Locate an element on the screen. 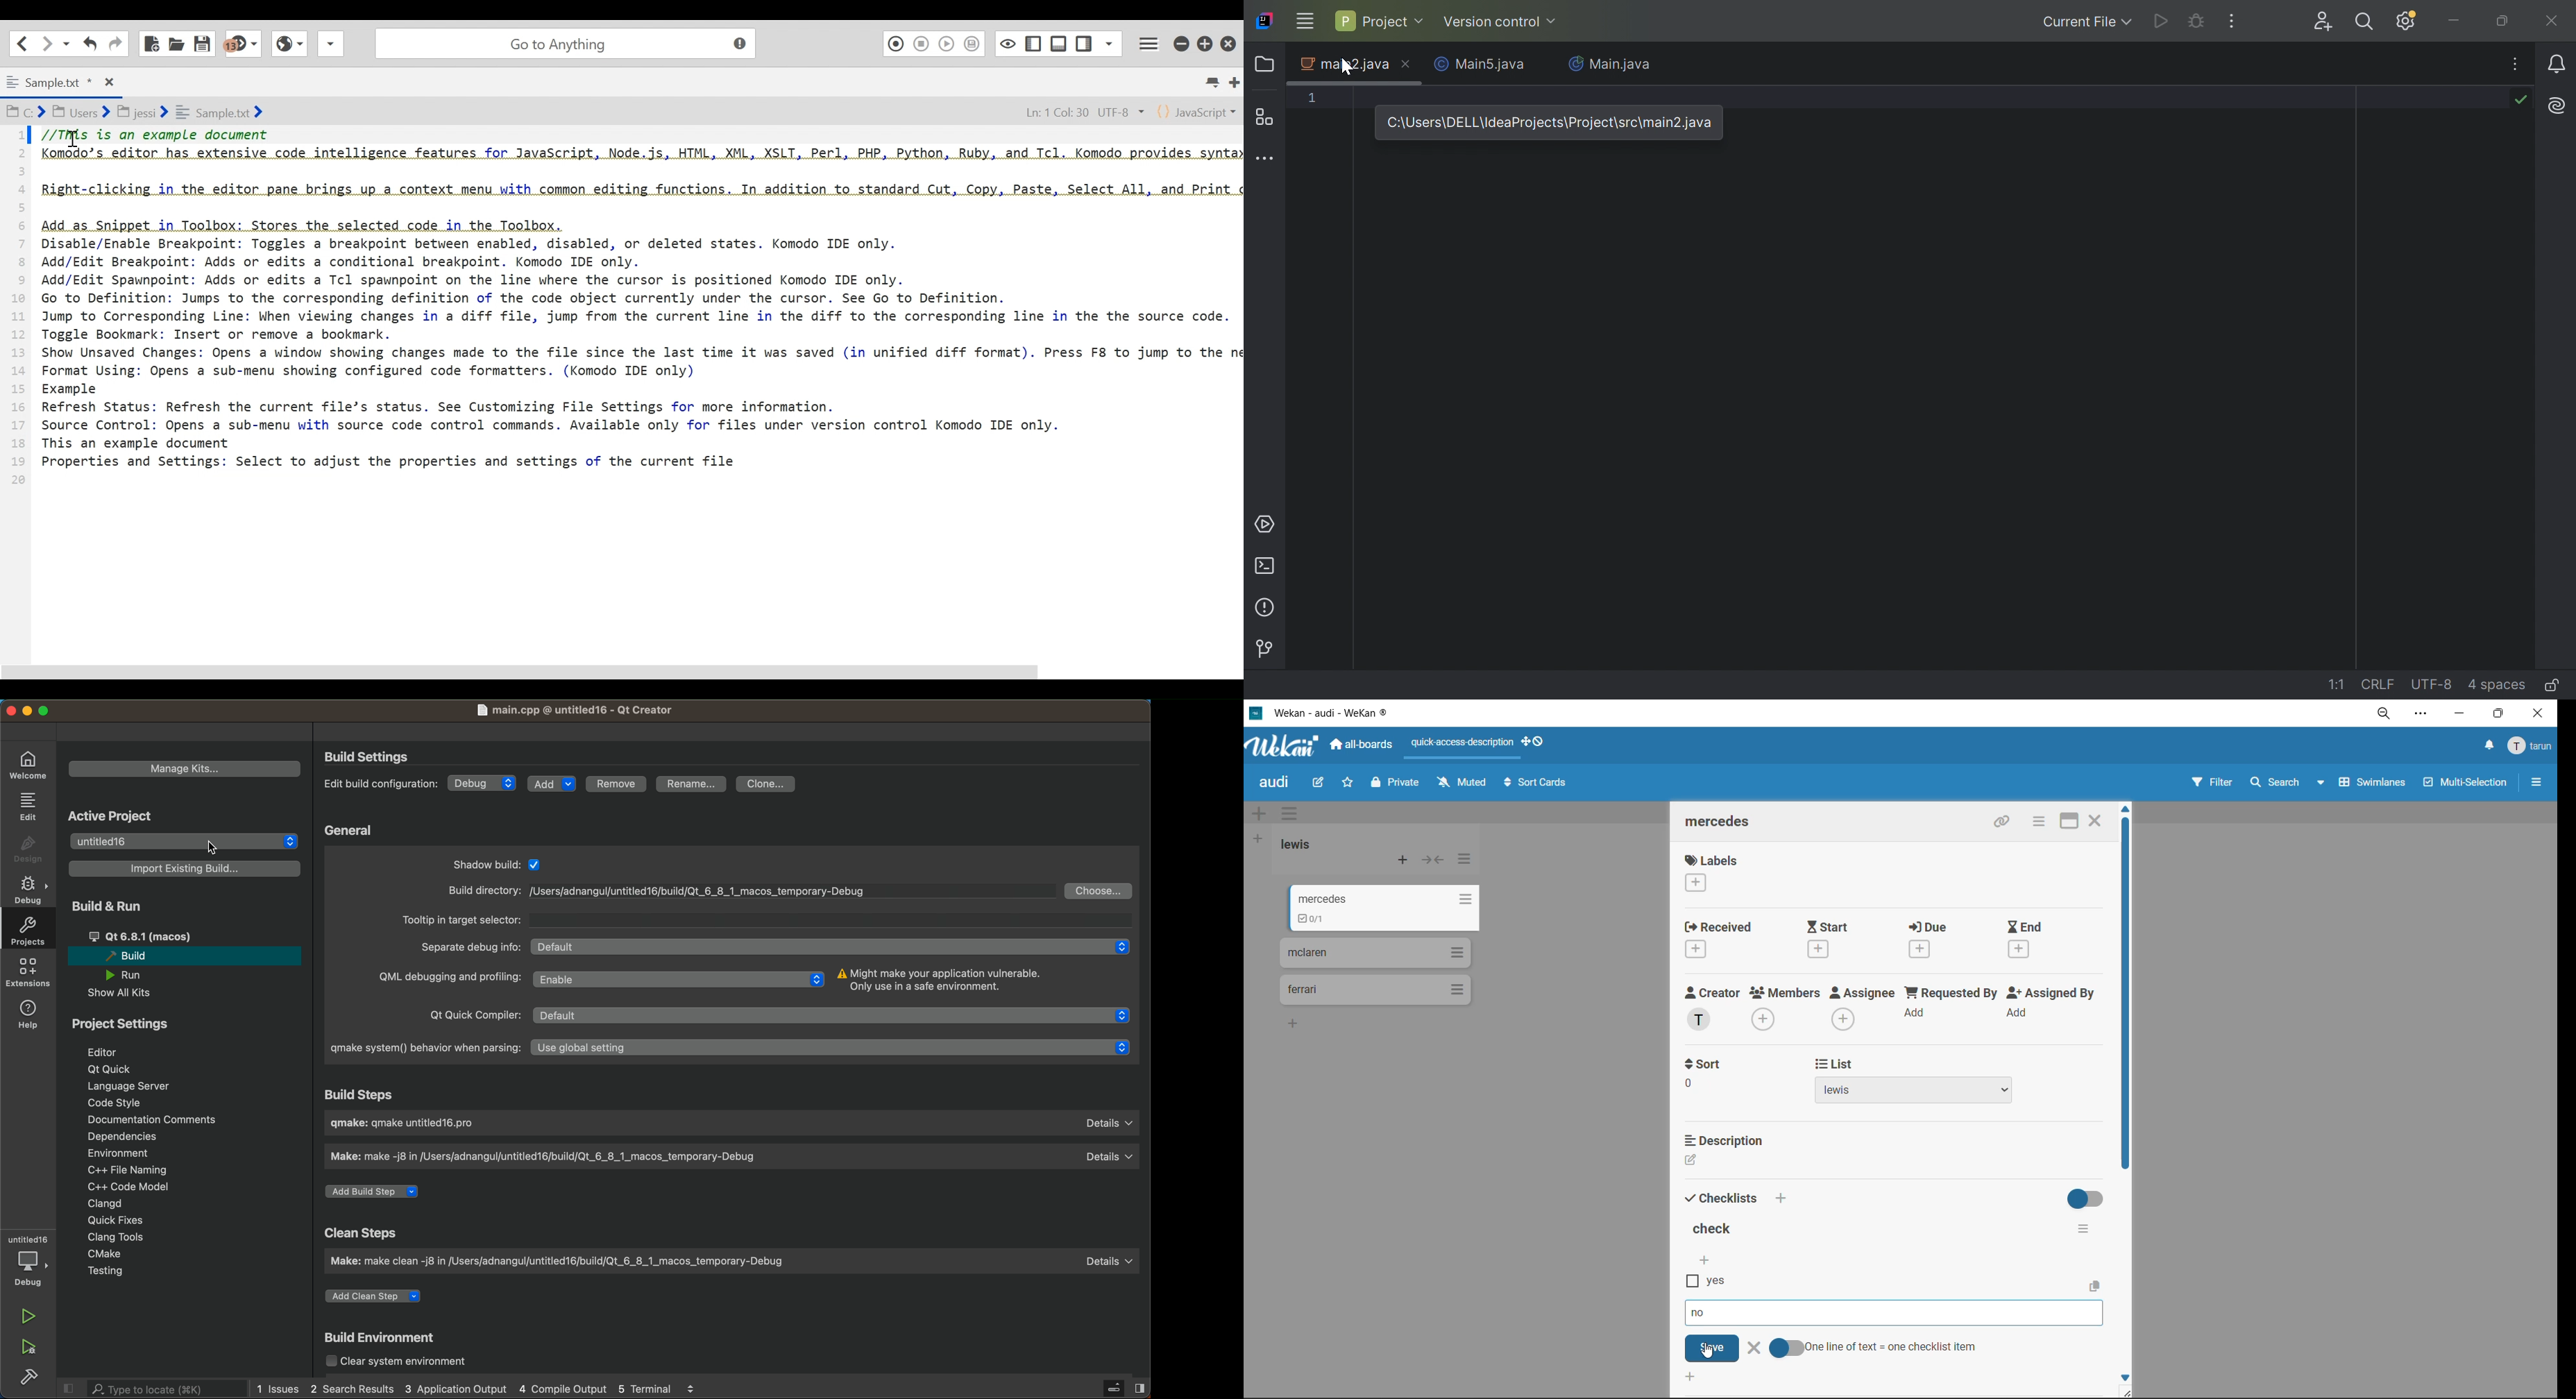  menu is located at coordinates (2532, 747).